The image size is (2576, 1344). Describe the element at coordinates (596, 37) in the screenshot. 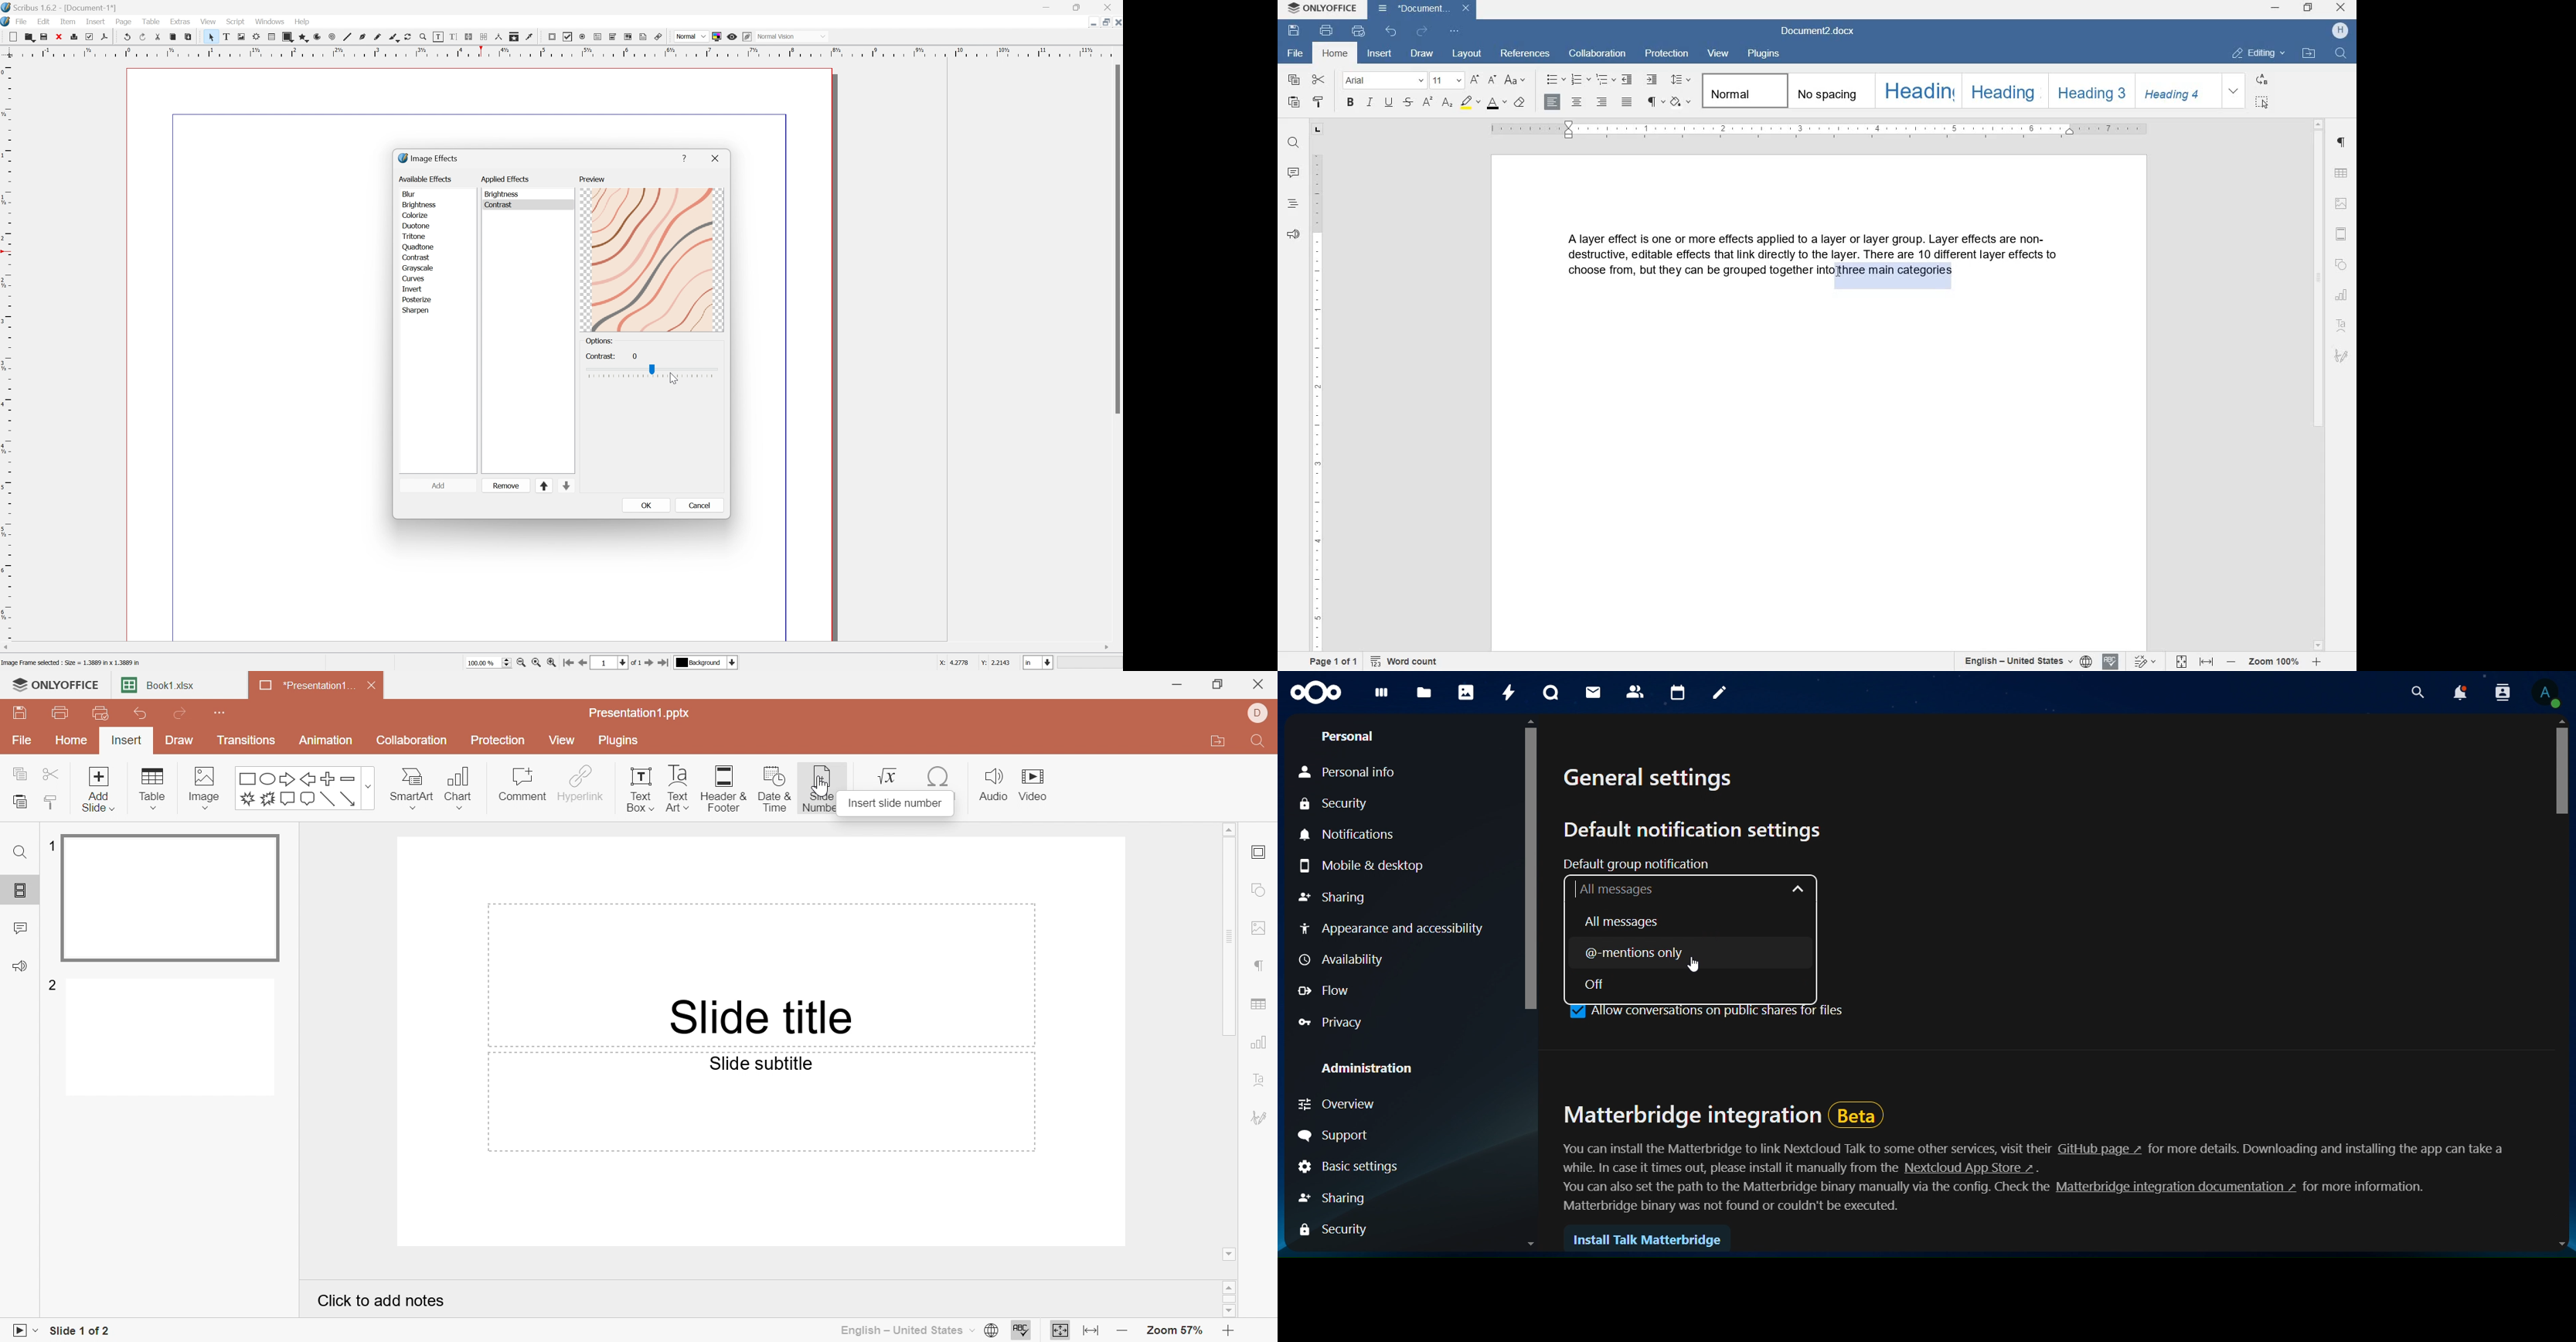

I see `PDF text field` at that location.